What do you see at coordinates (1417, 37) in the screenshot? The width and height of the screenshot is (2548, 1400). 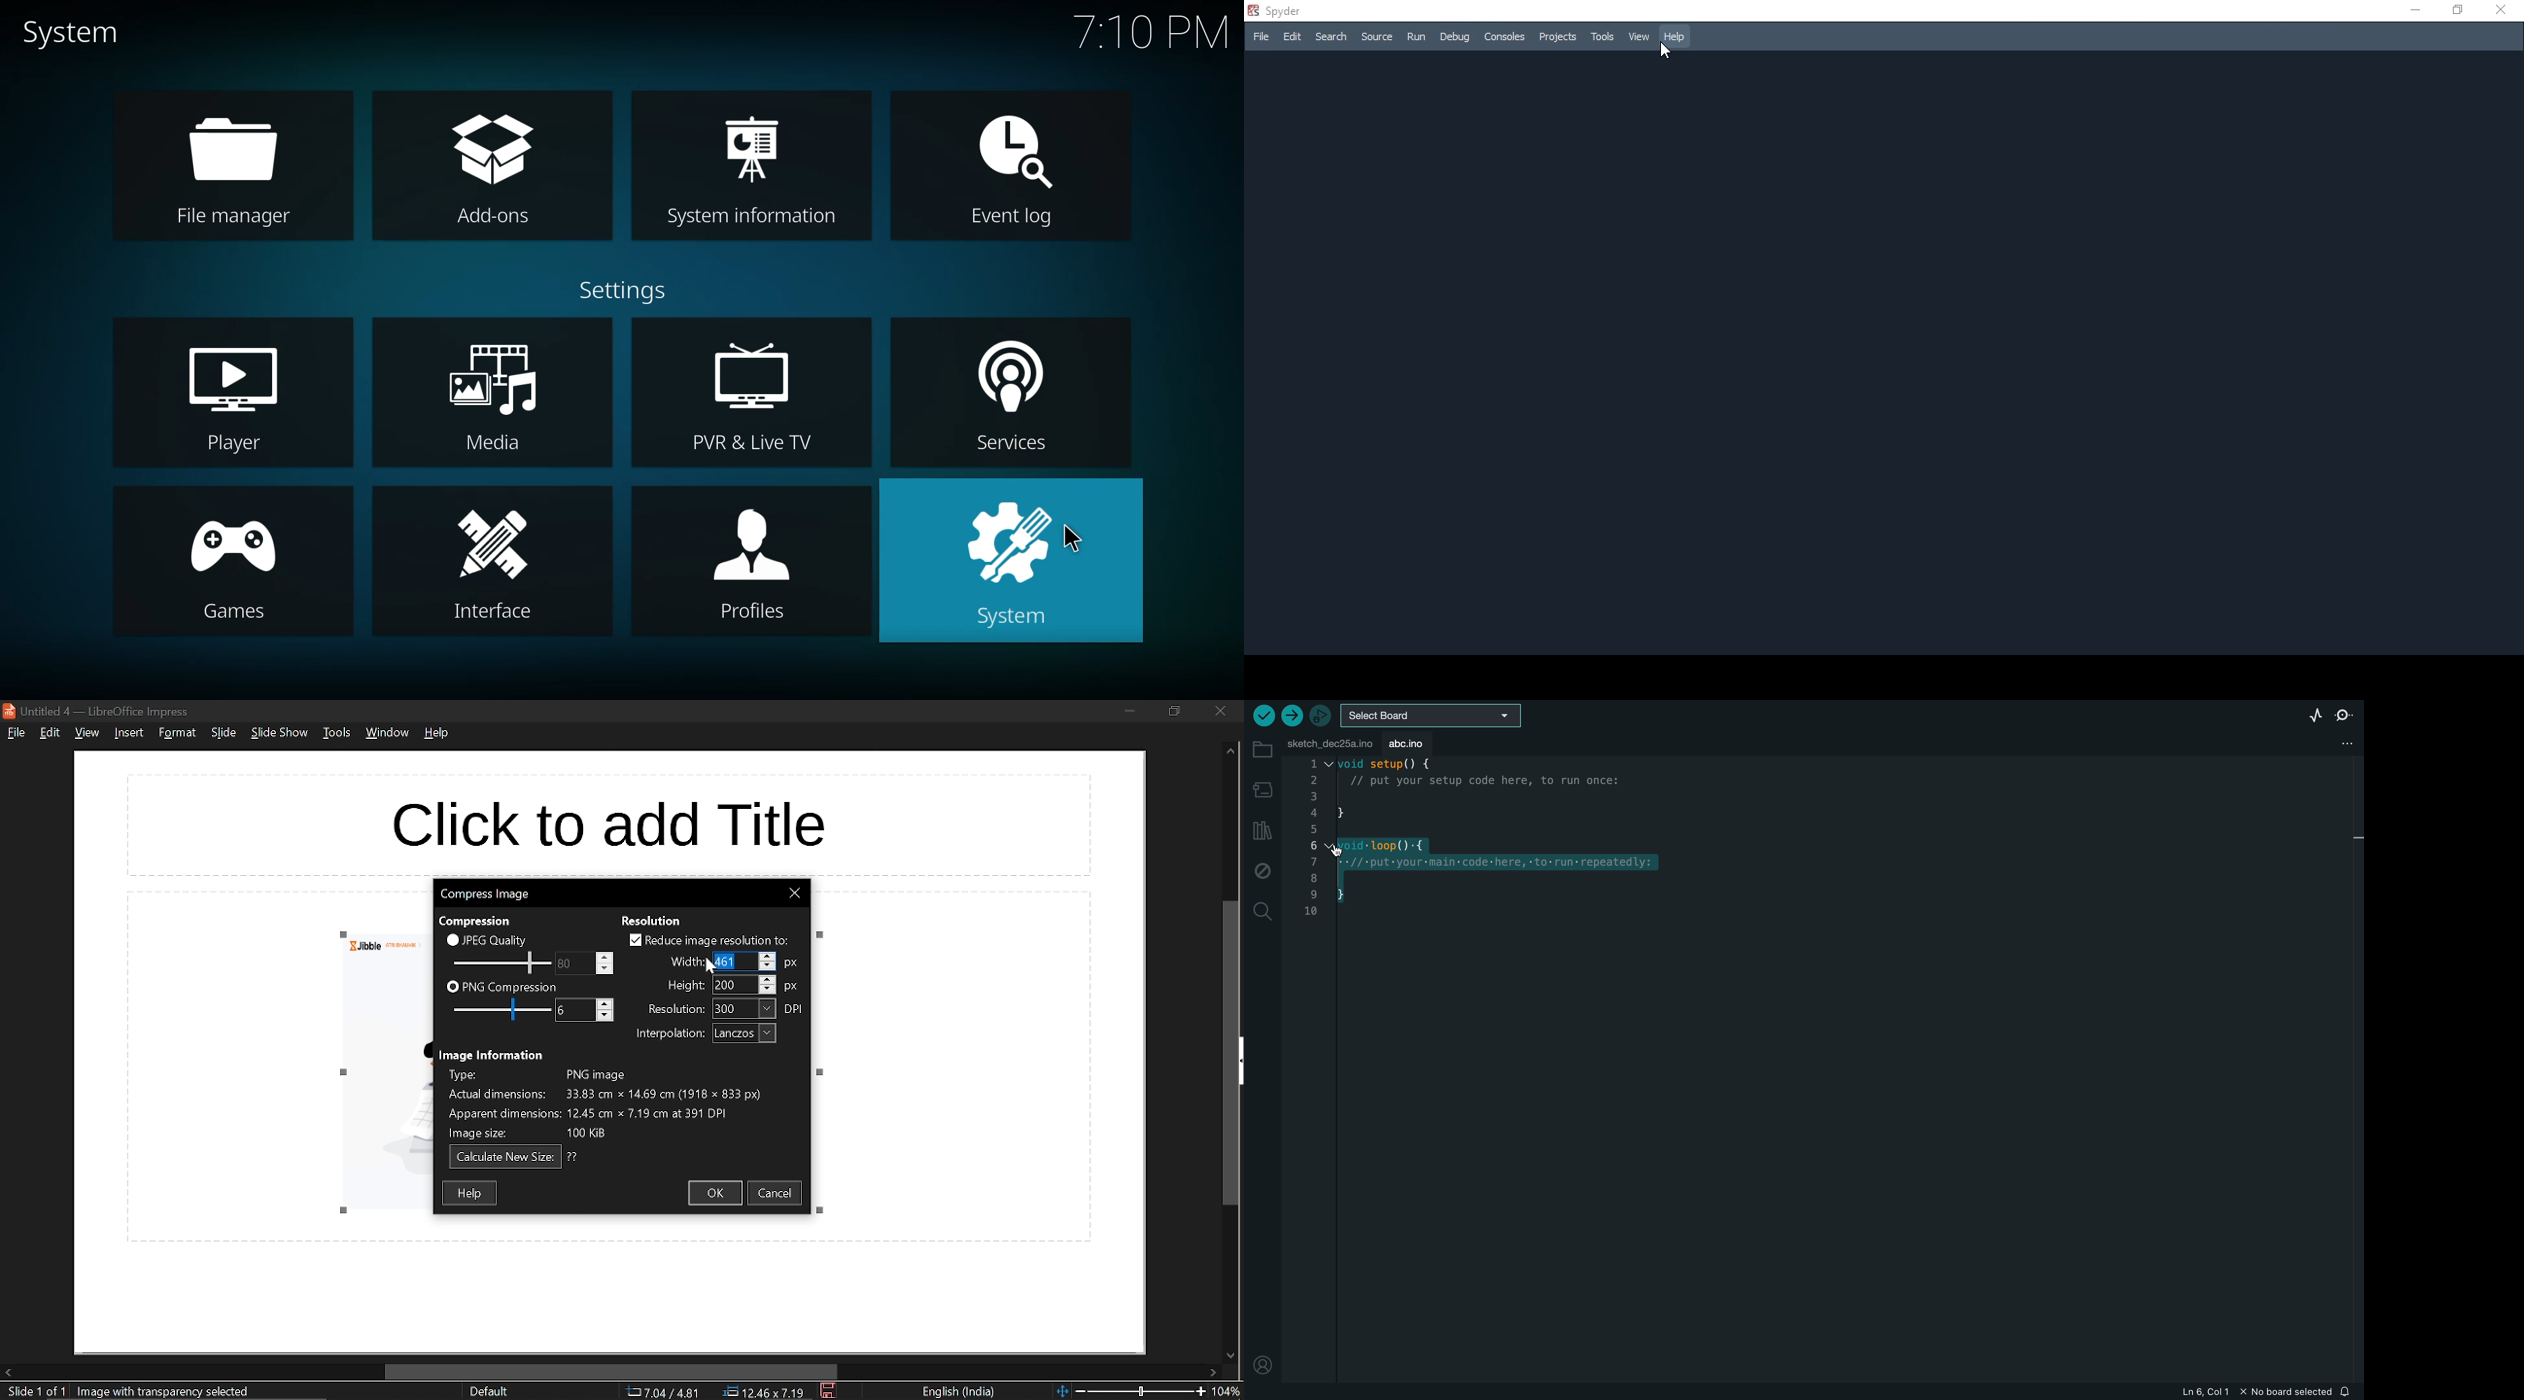 I see `Run` at bounding box center [1417, 37].